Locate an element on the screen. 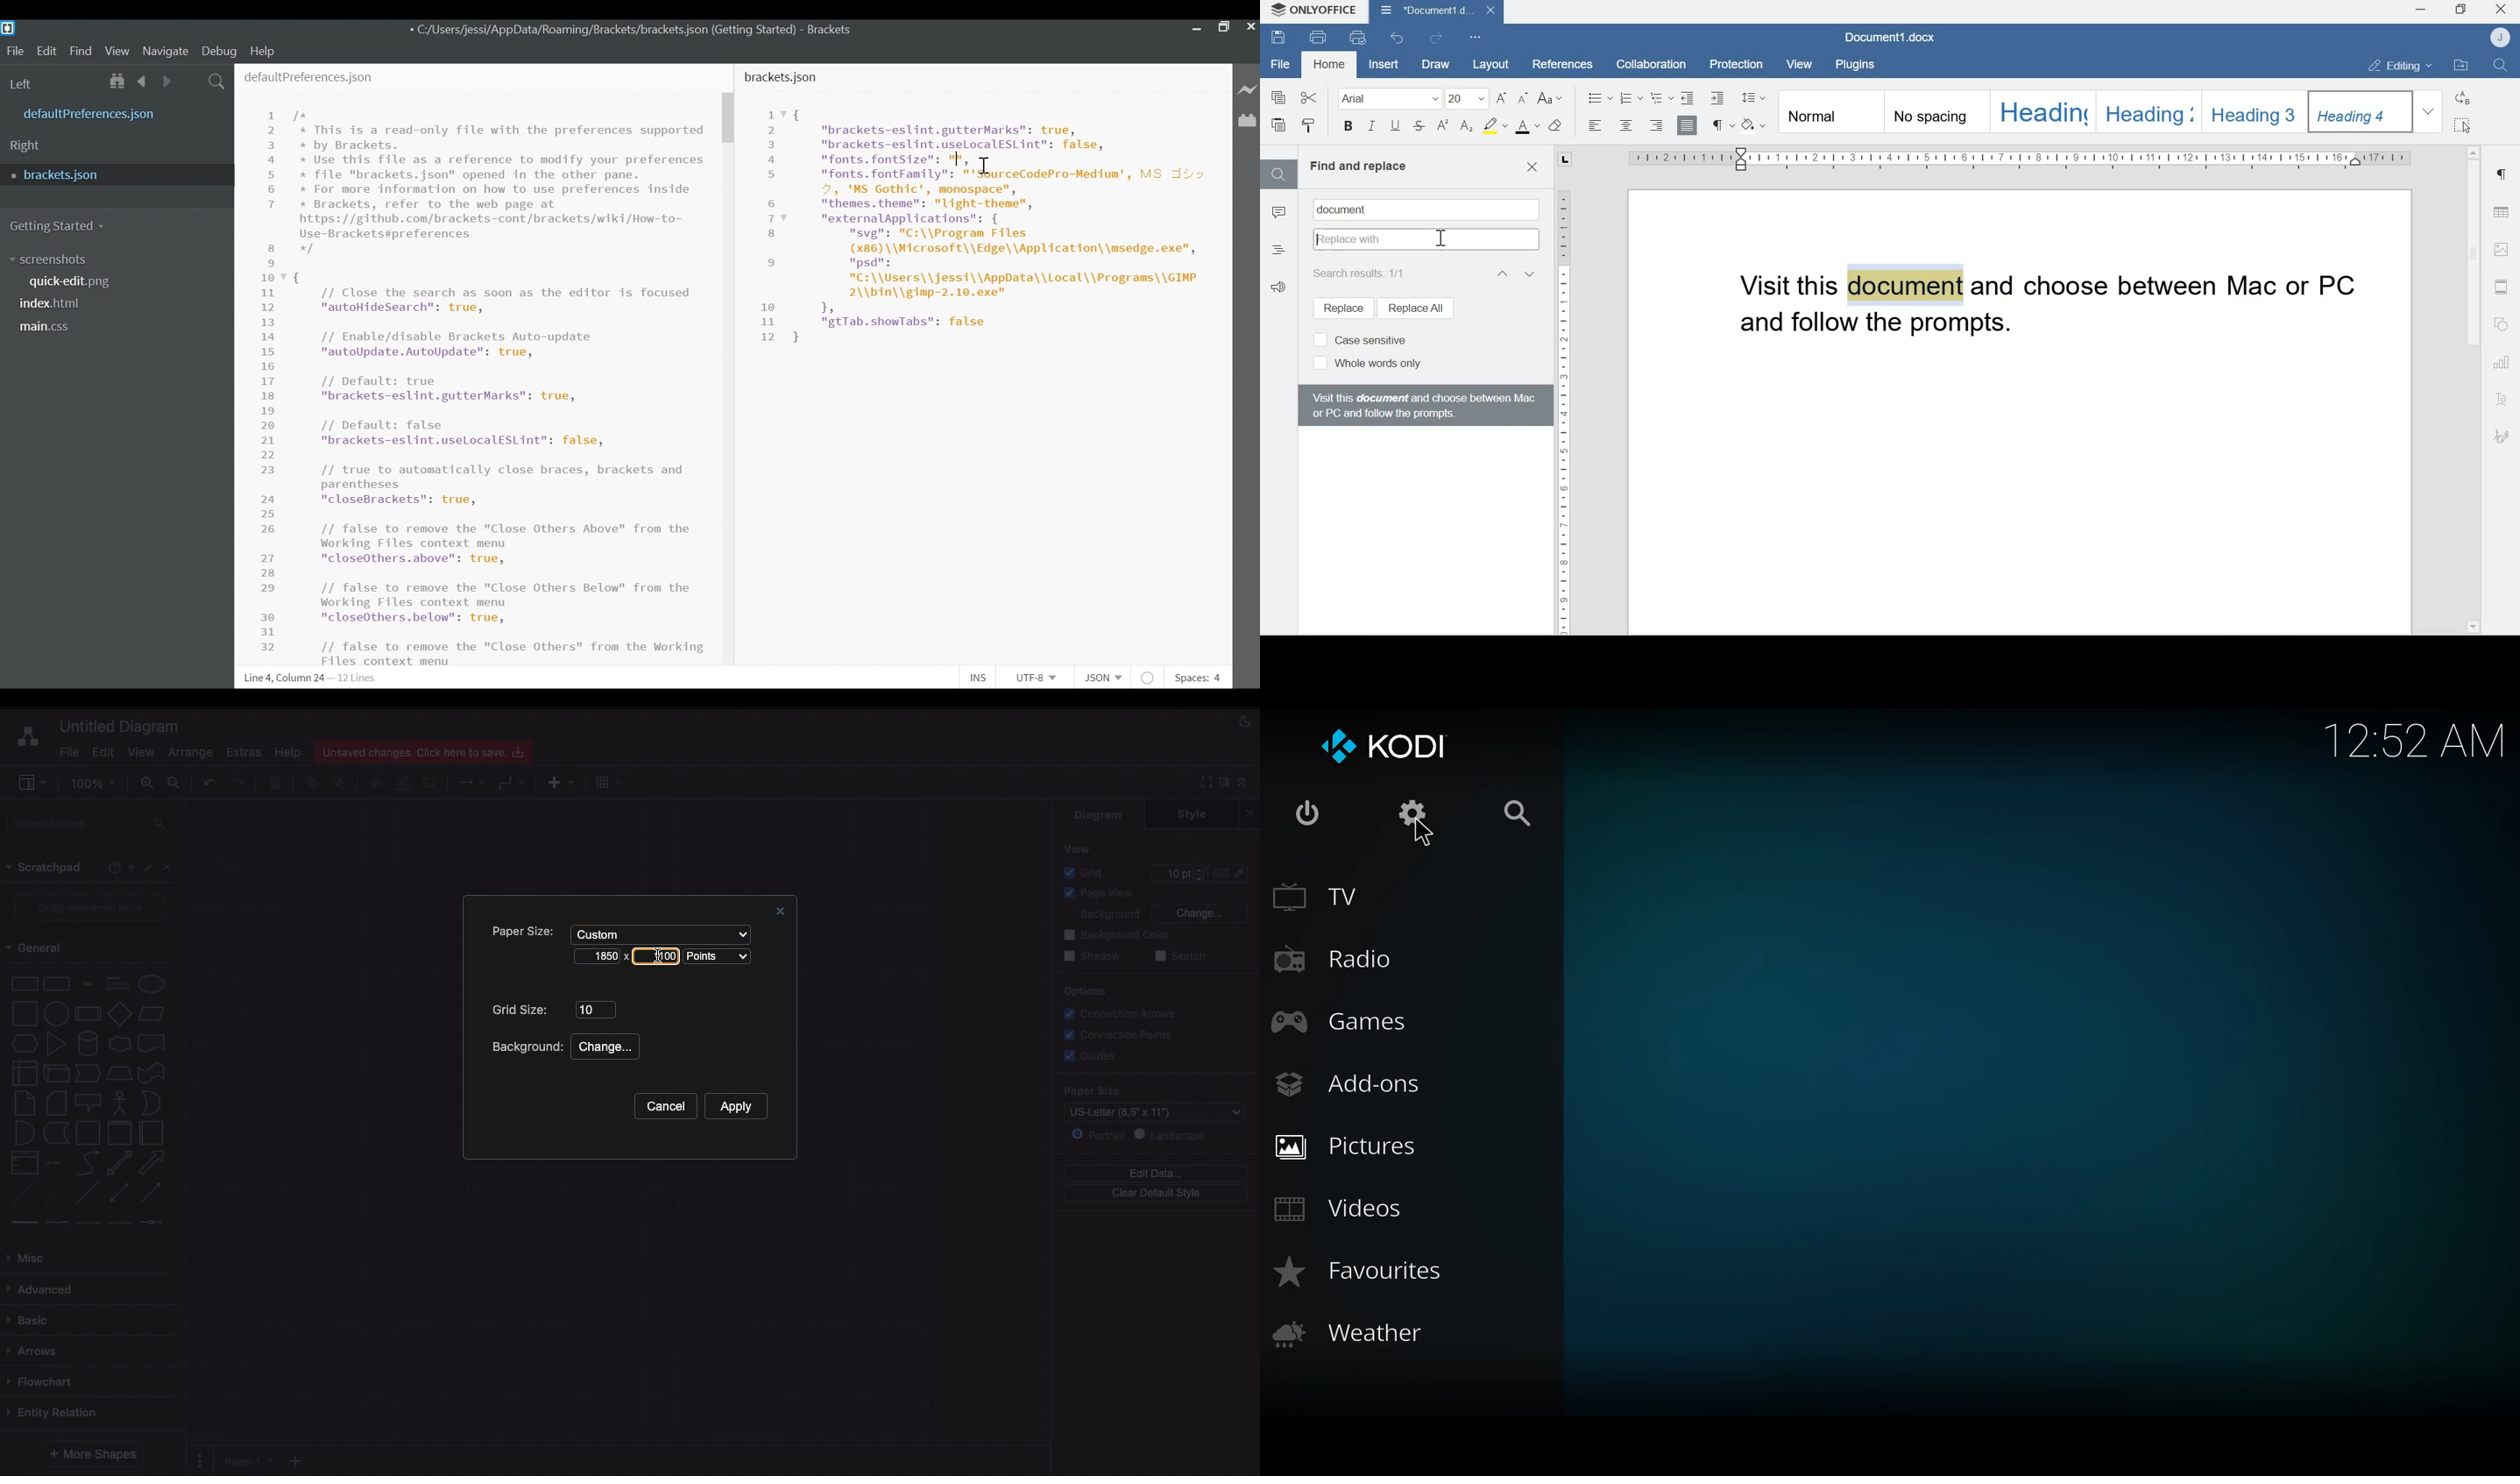  Numbering is located at coordinates (1632, 97).